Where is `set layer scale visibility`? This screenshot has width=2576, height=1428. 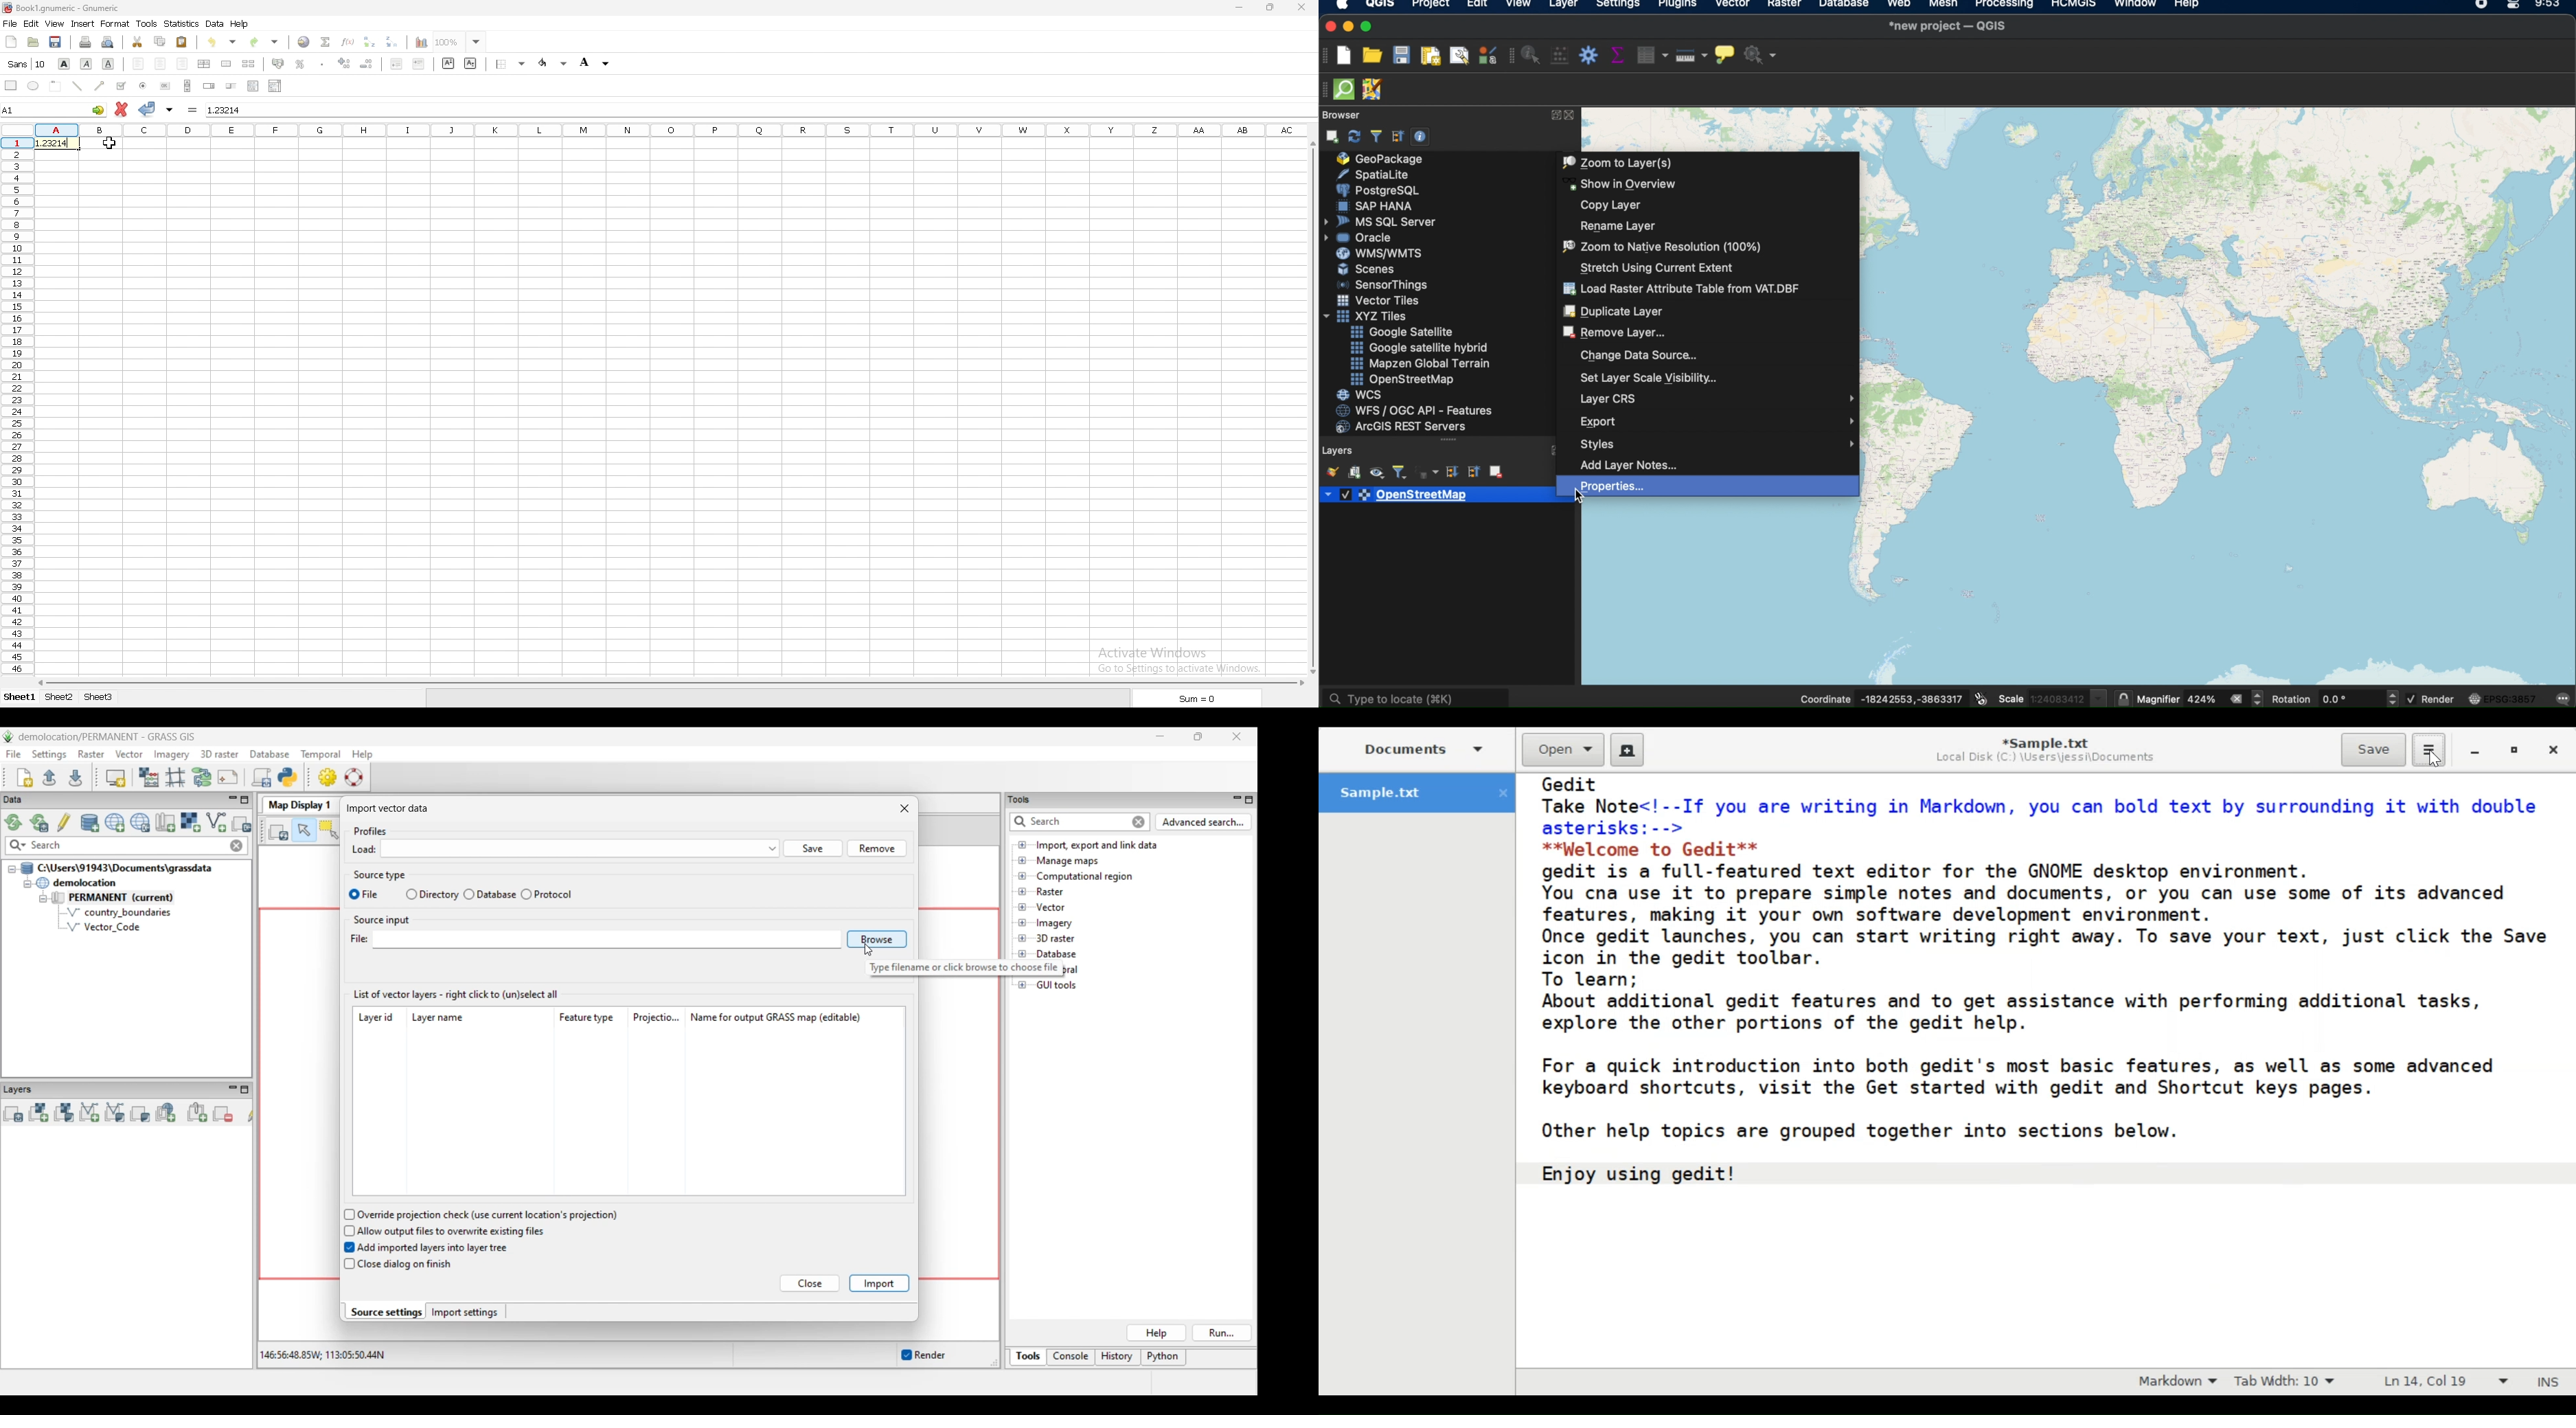
set layer scale visibility is located at coordinates (1651, 377).